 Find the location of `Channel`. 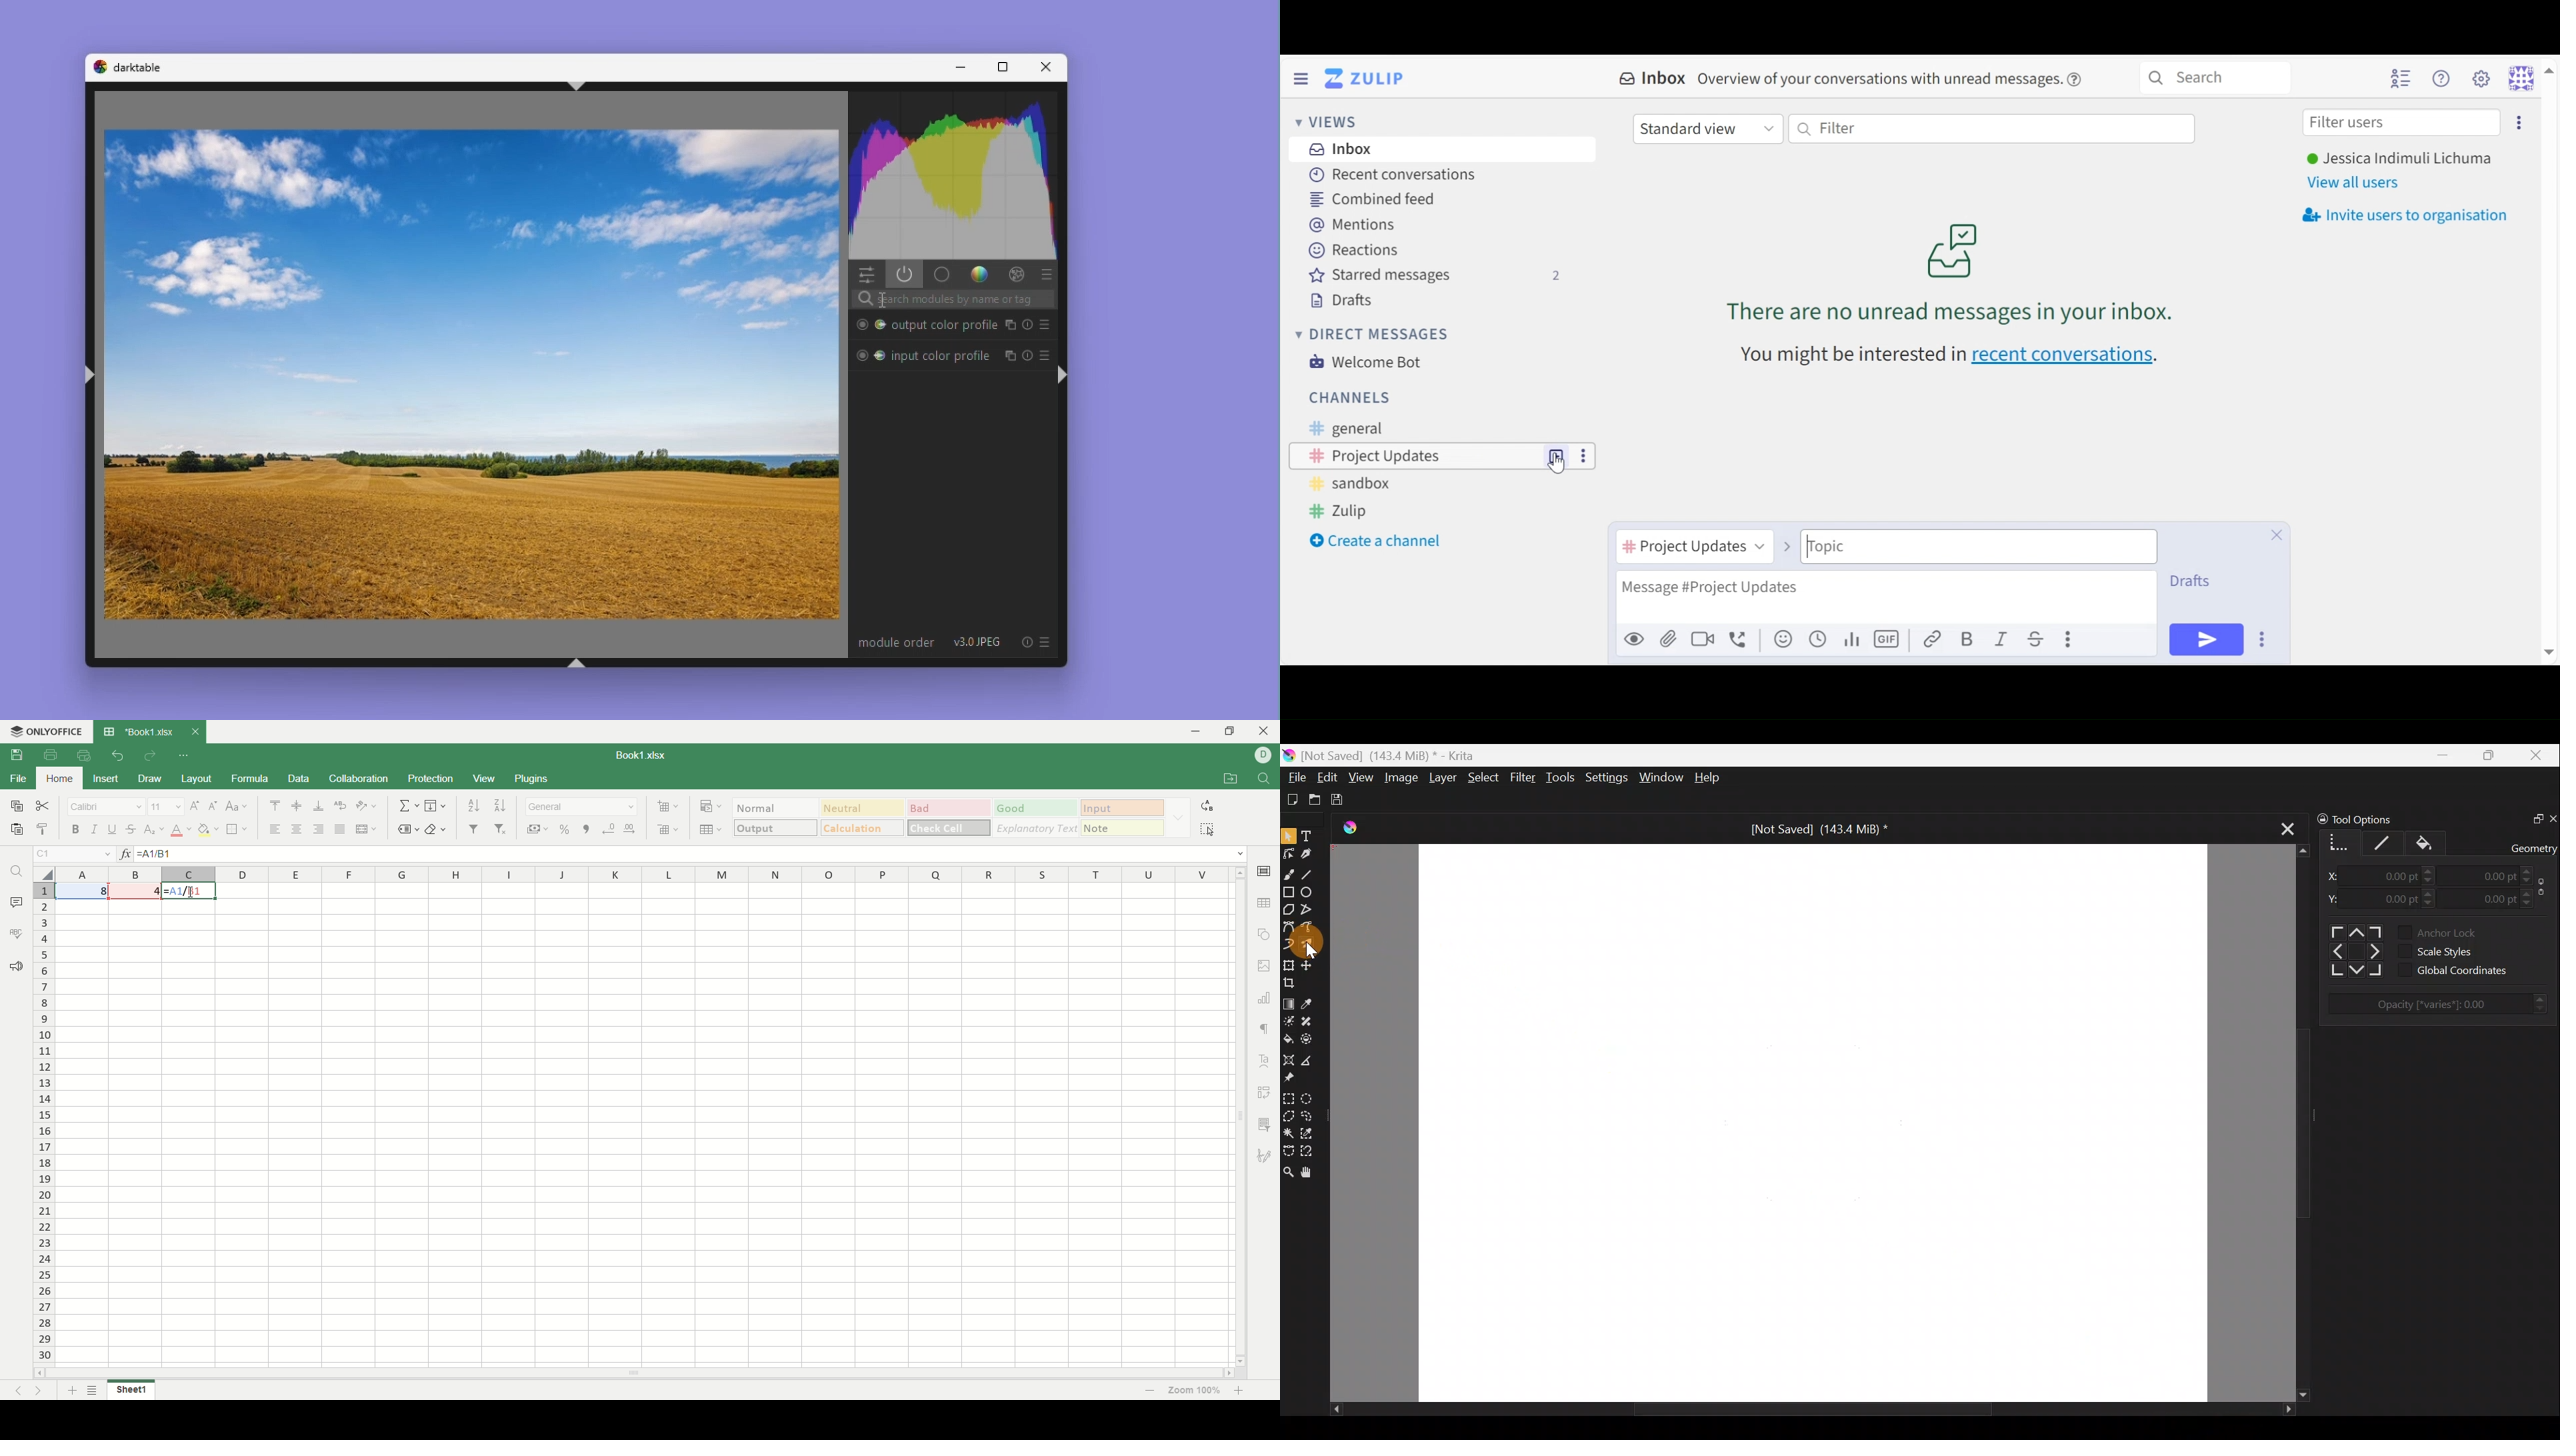

Channel is located at coordinates (1350, 397).